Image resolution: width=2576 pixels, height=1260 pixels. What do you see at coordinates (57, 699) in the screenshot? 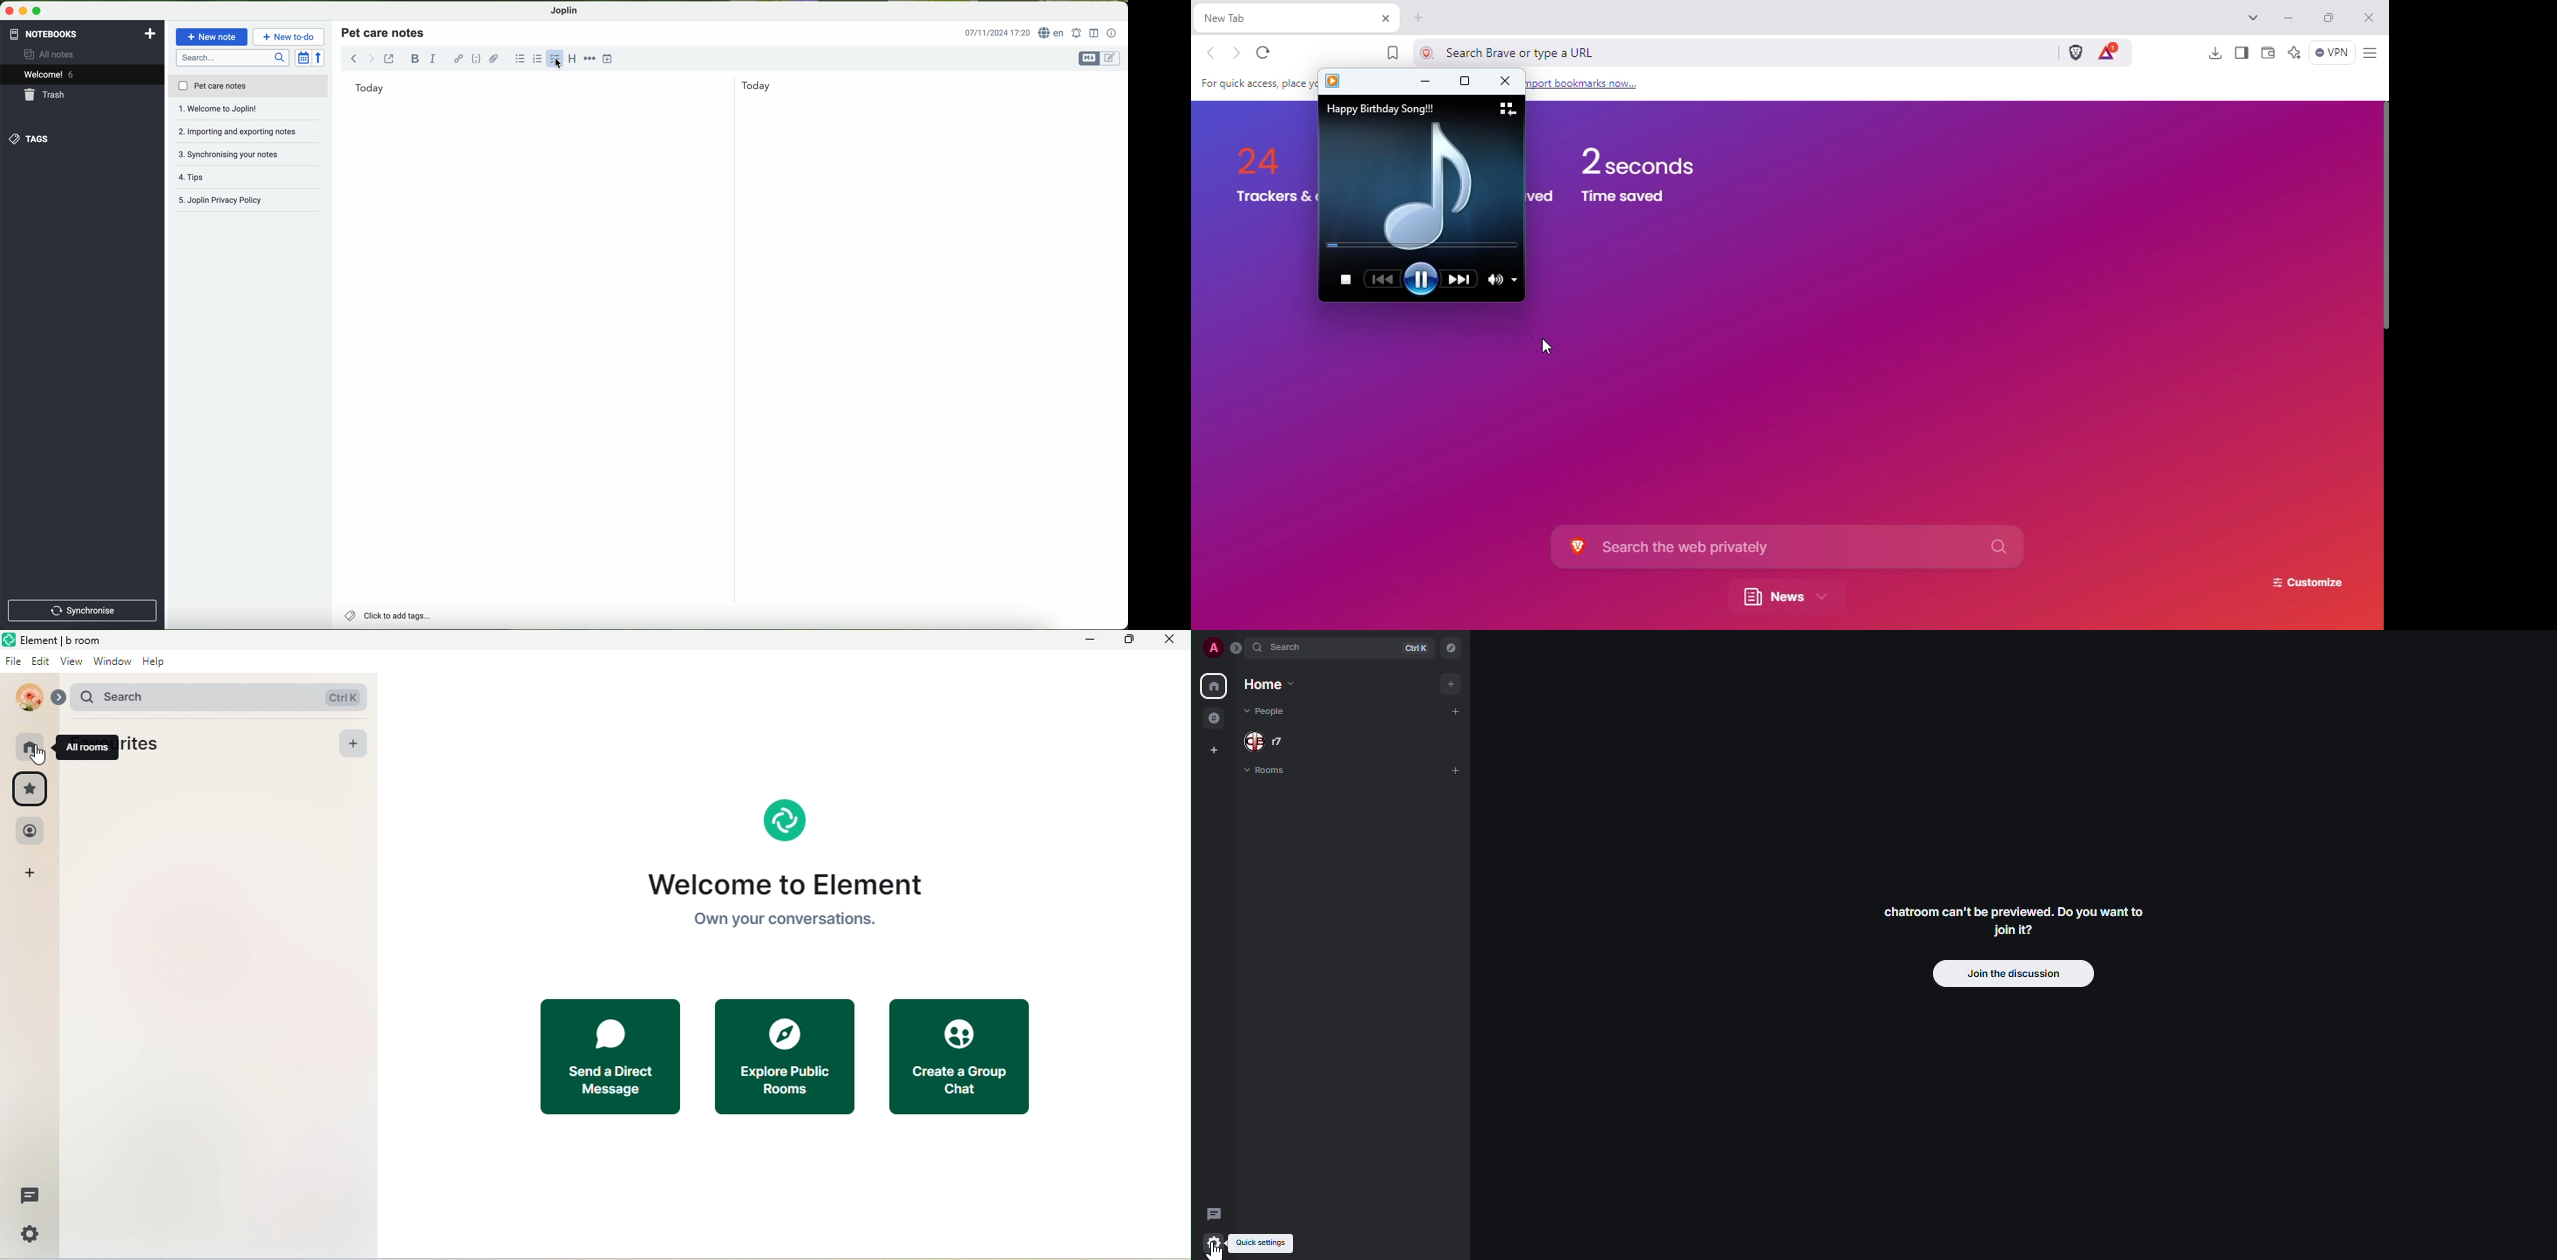
I see `expand` at bounding box center [57, 699].